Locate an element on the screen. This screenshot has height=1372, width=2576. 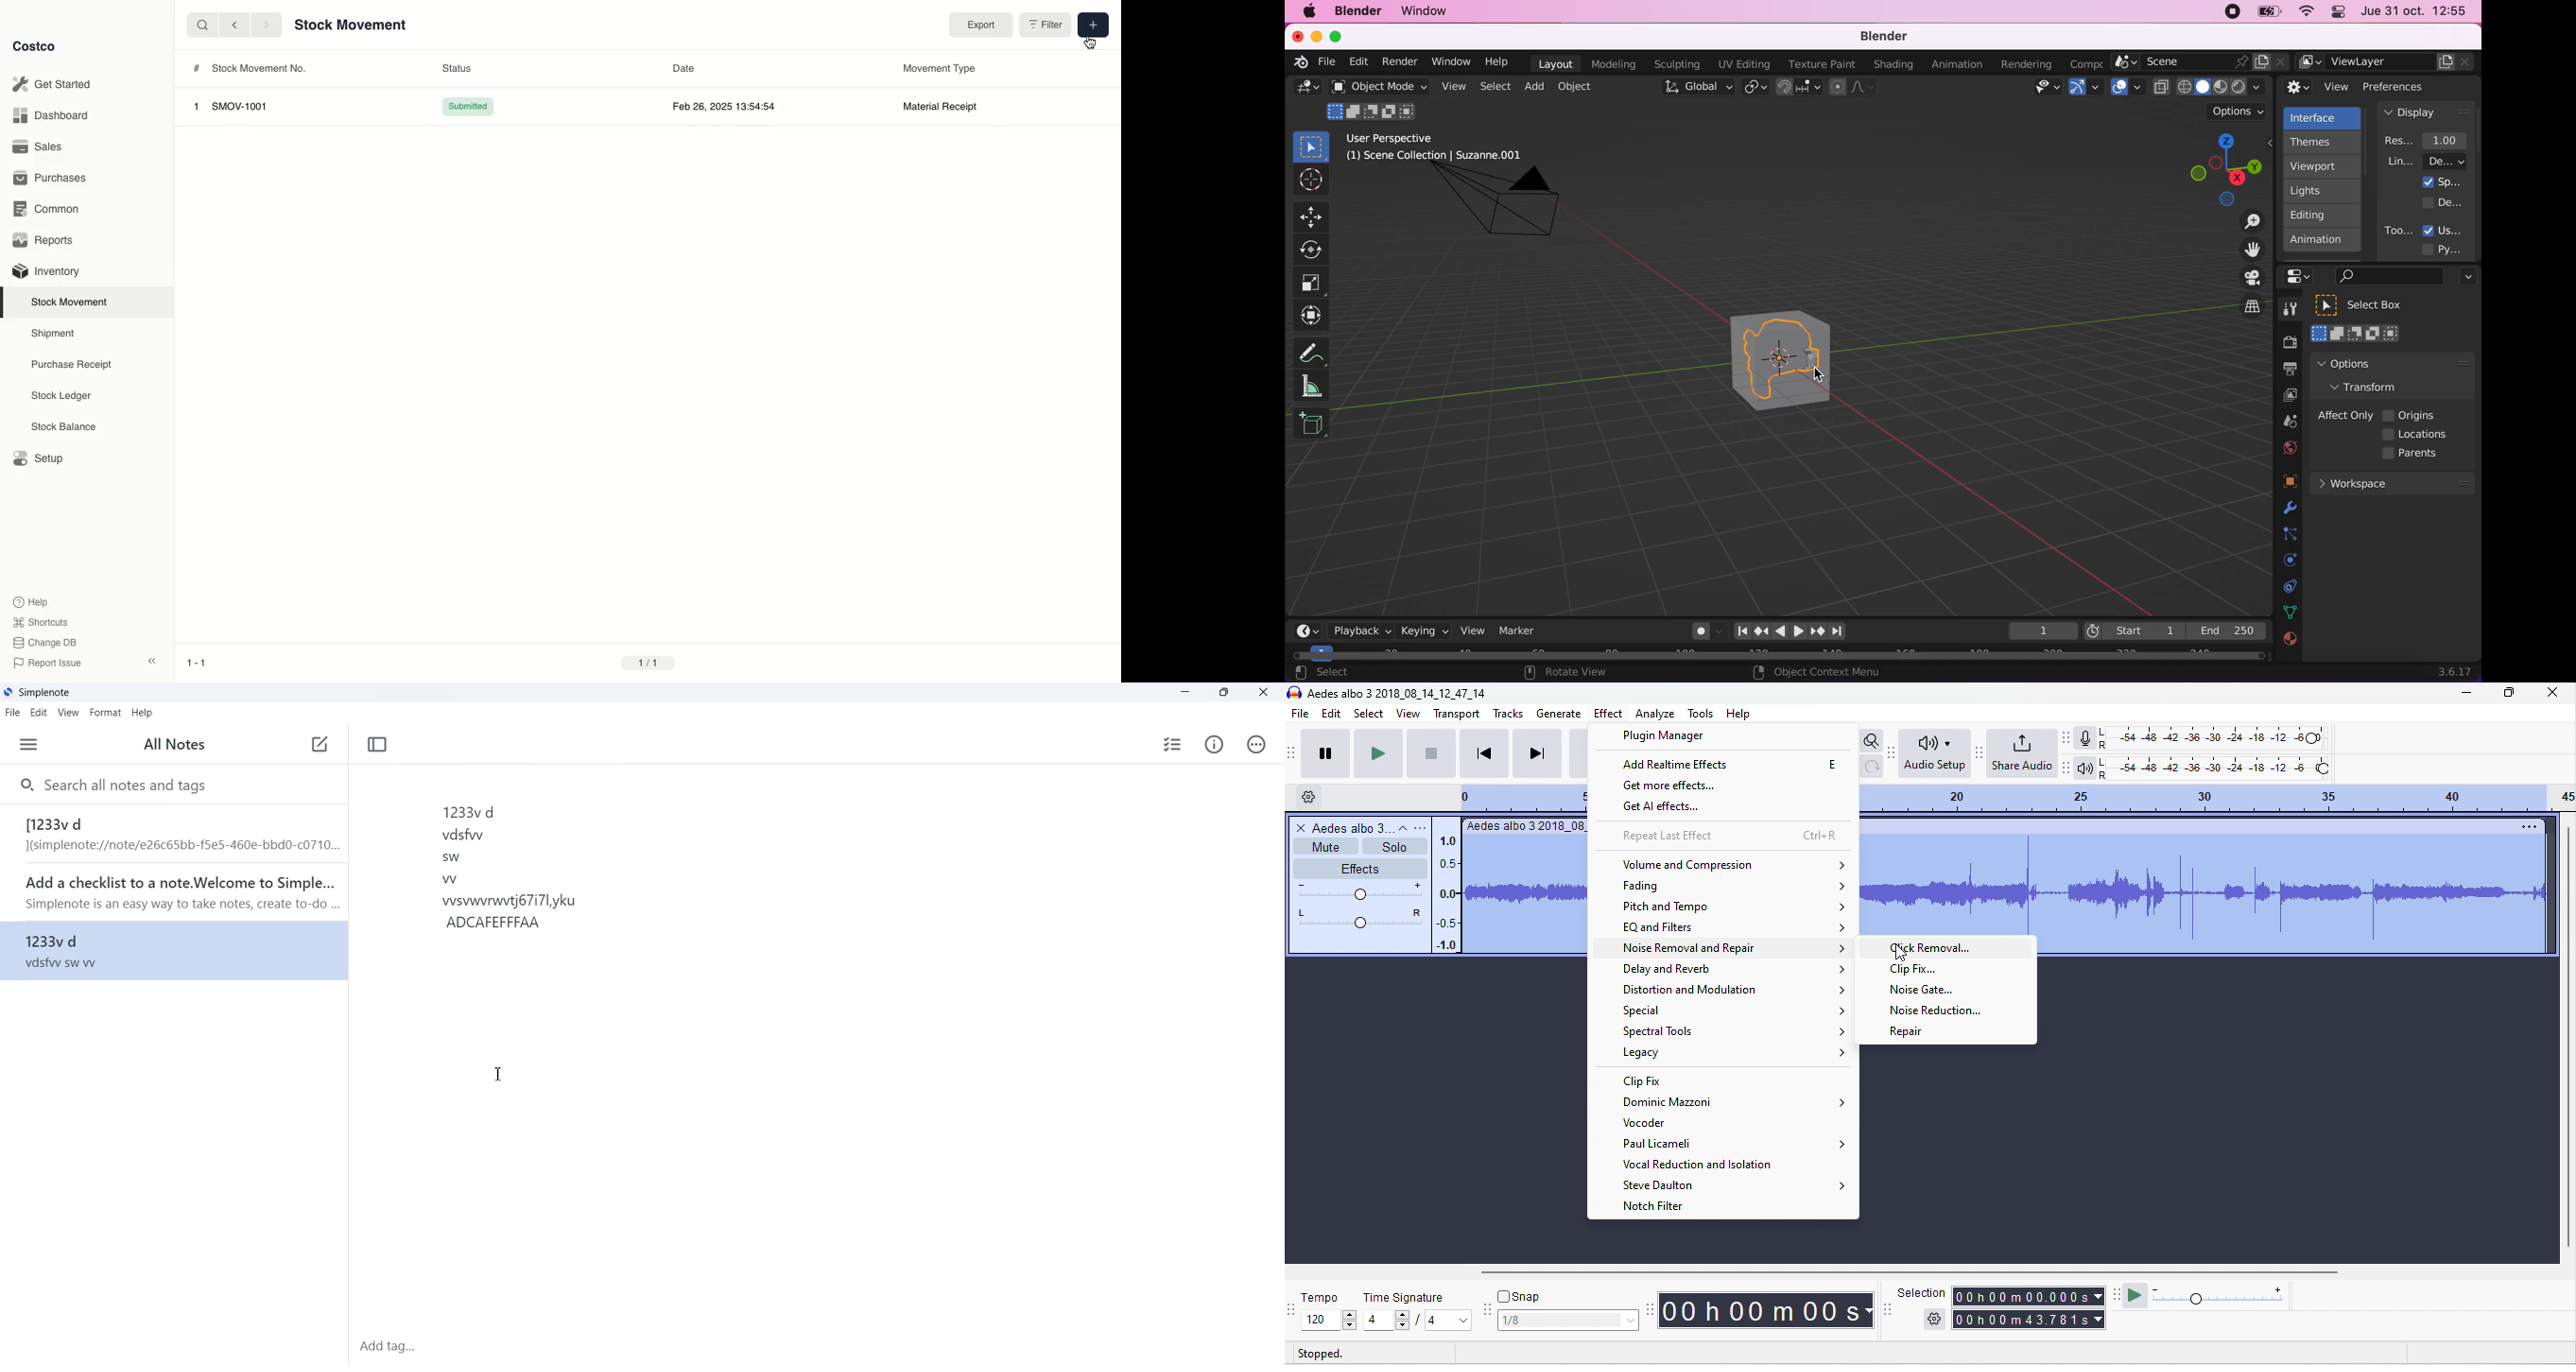
Stock Movement is located at coordinates (347, 26).